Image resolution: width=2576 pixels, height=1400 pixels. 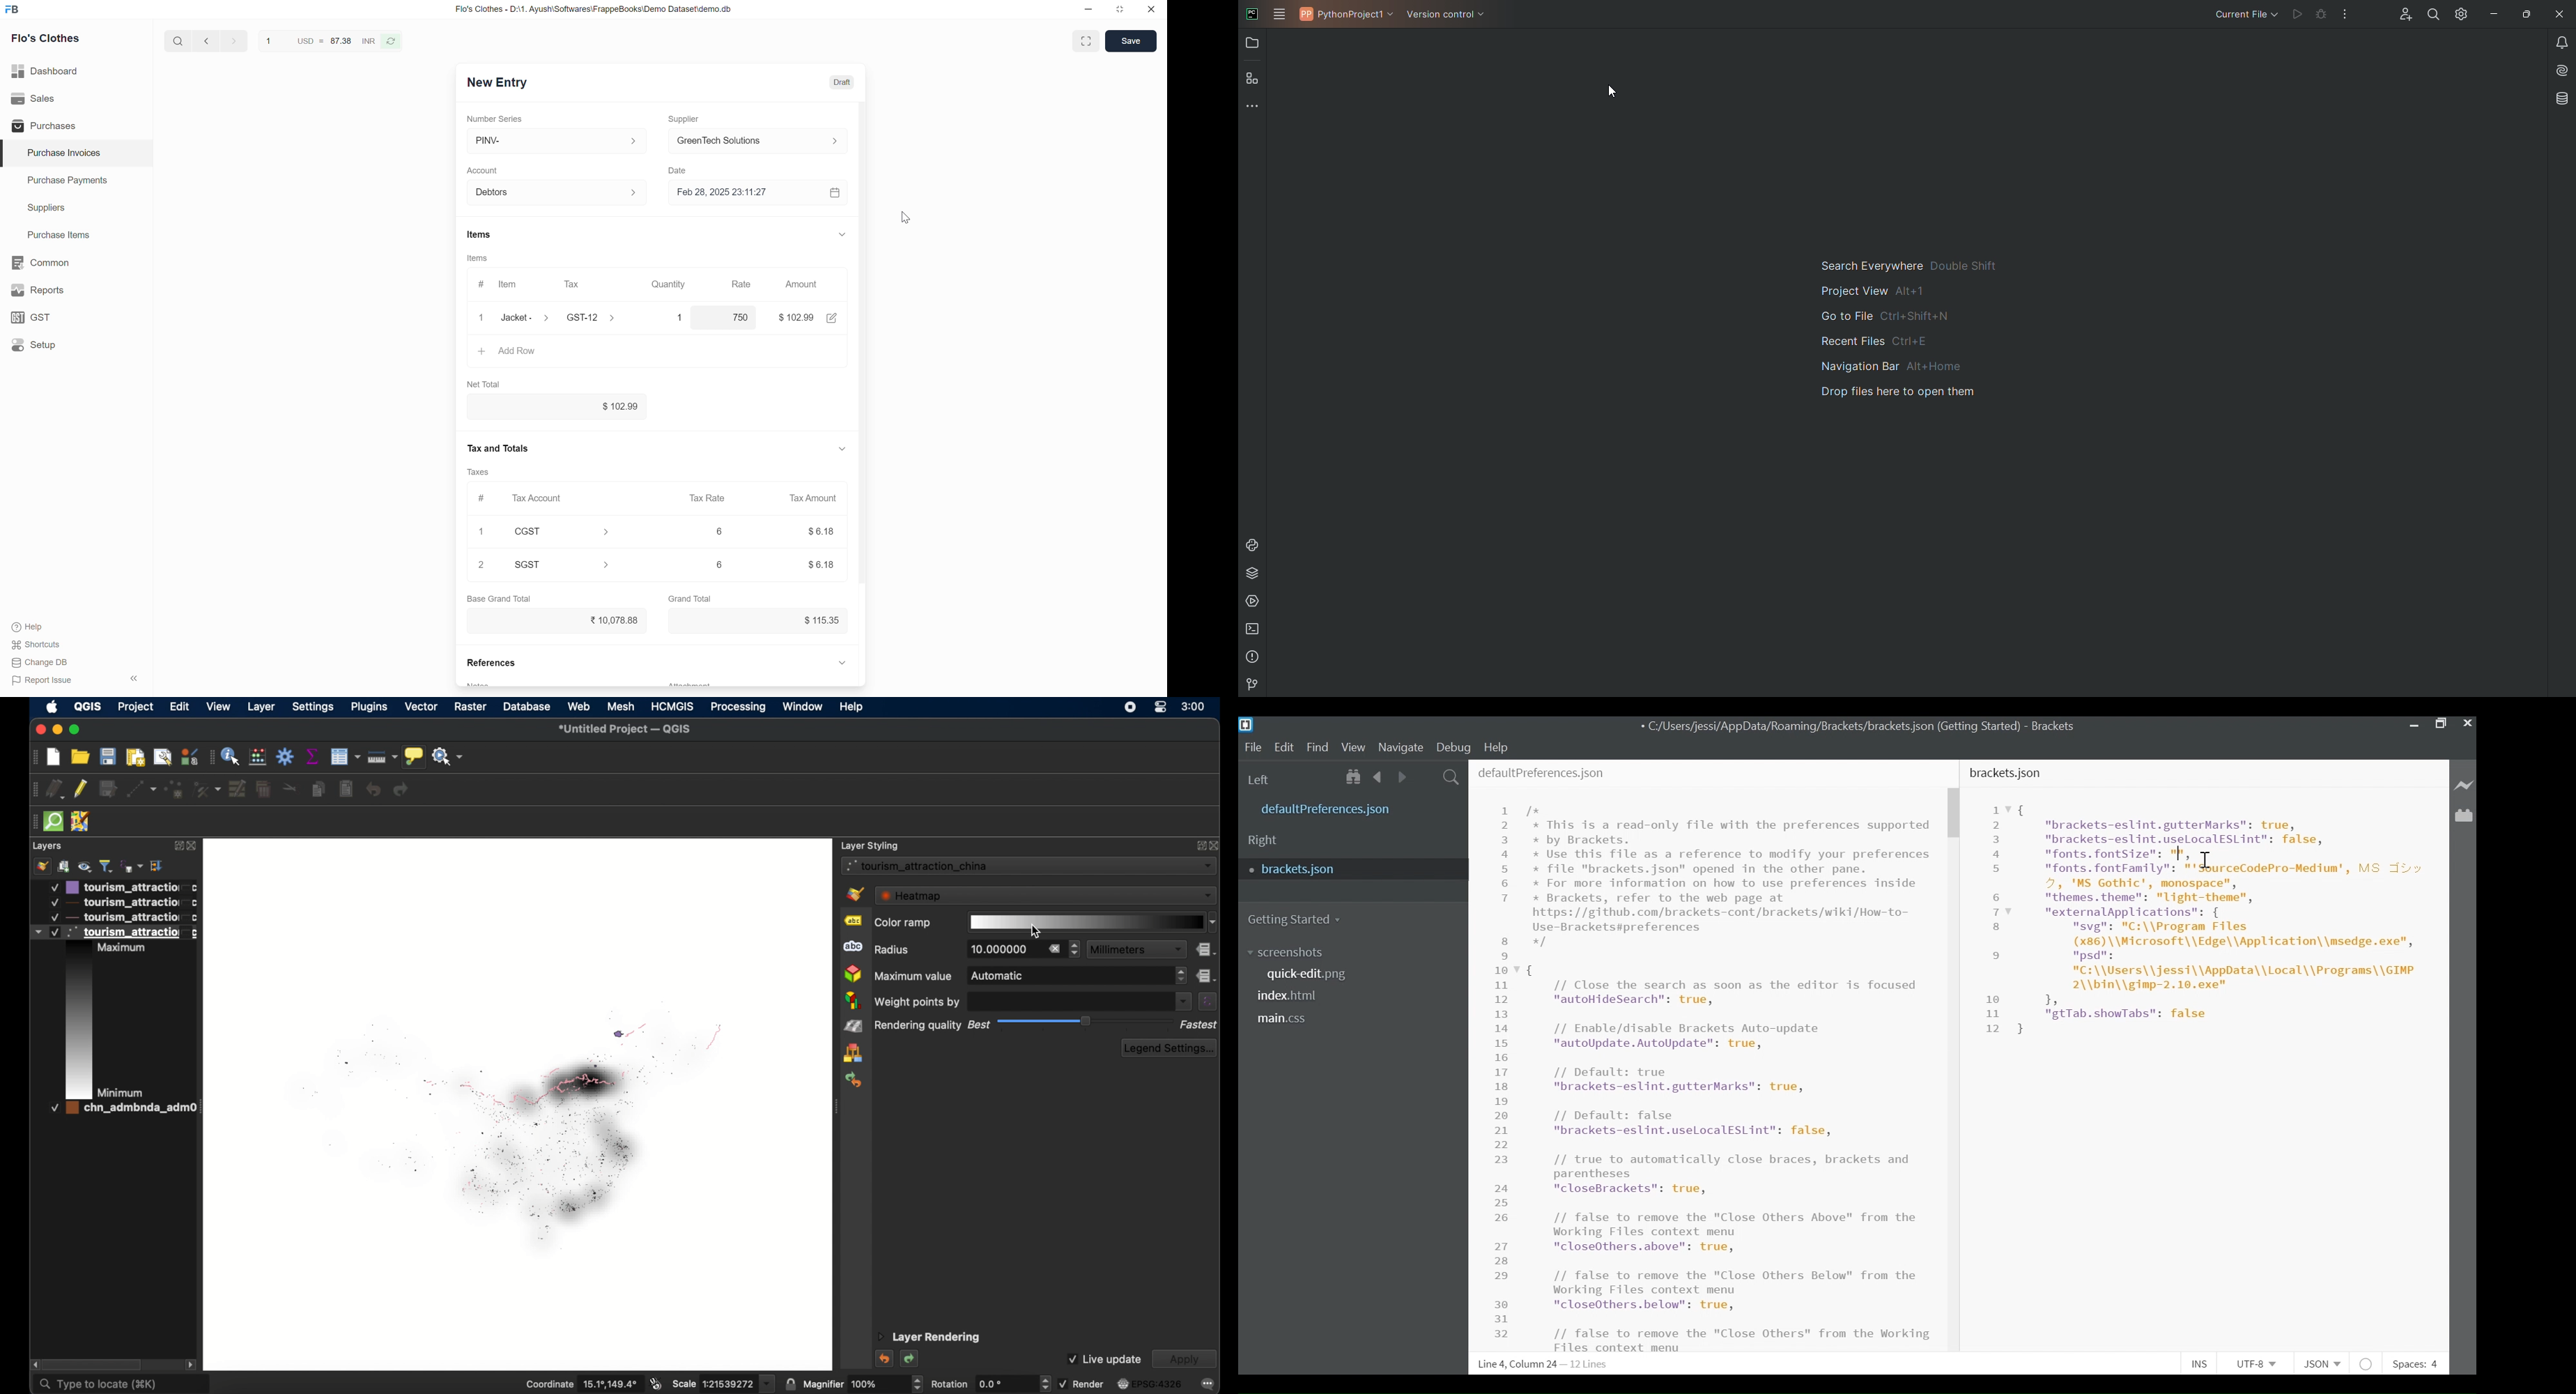 What do you see at coordinates (563, 565) in the screenshot?
I see `SGST` at bounding box center [563, 565].